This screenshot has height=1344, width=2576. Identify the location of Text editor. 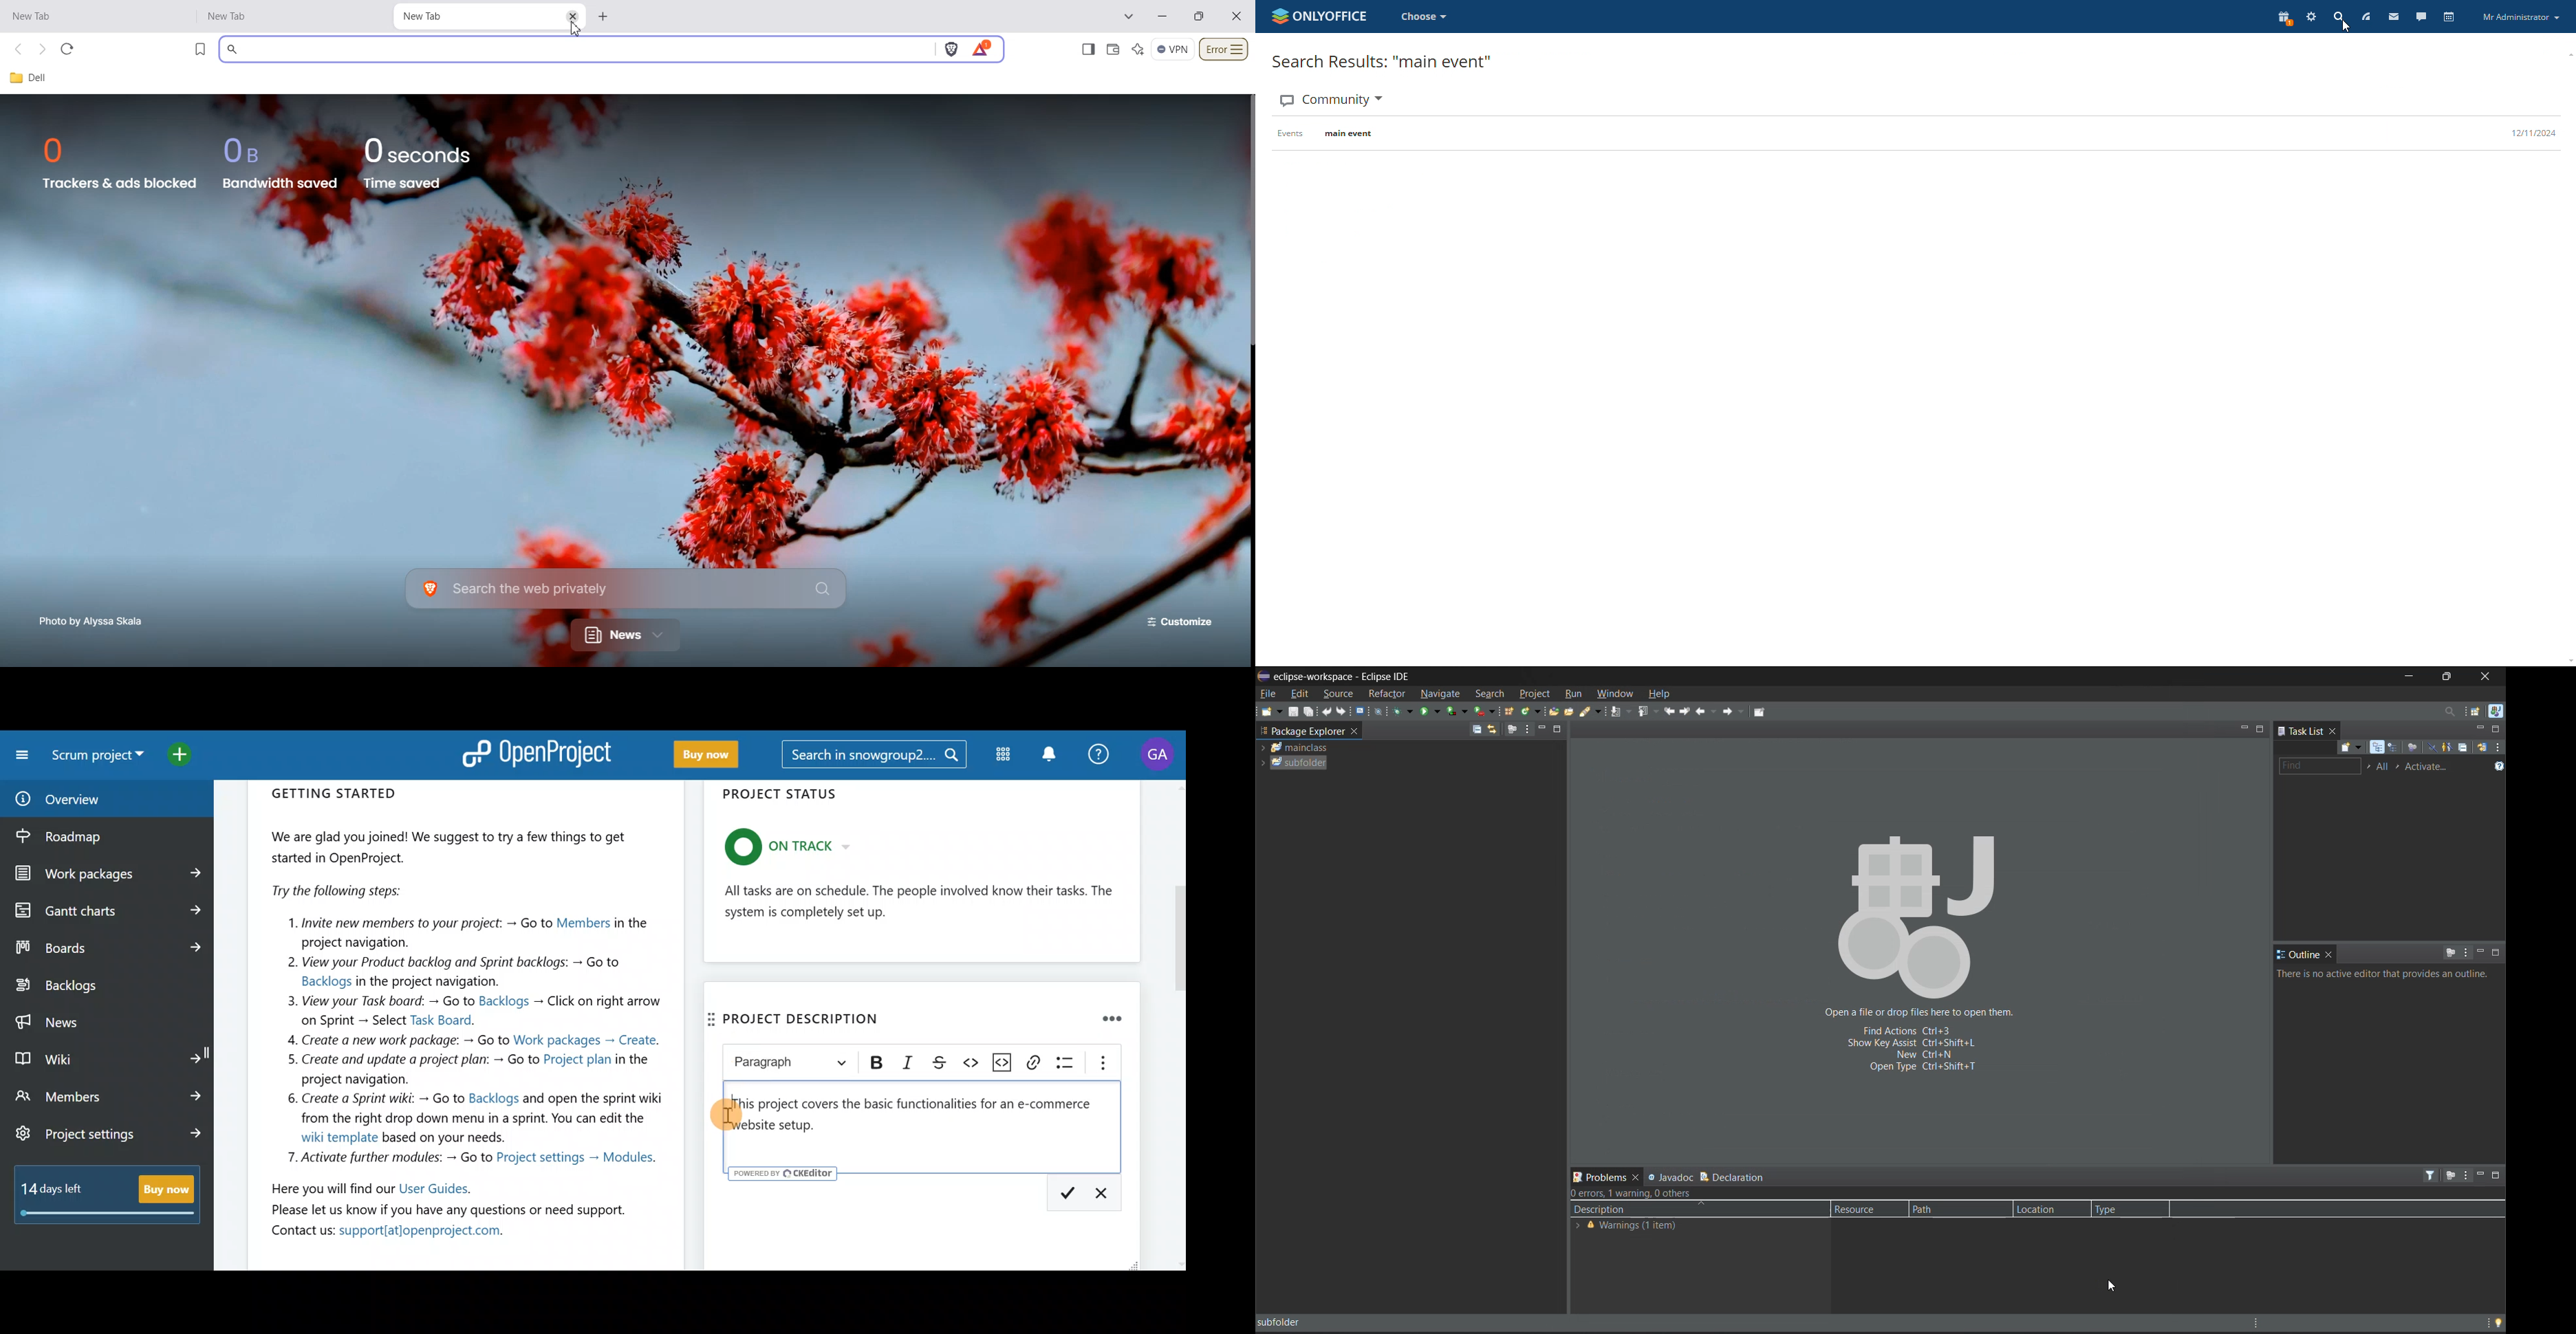
(932, 1120).